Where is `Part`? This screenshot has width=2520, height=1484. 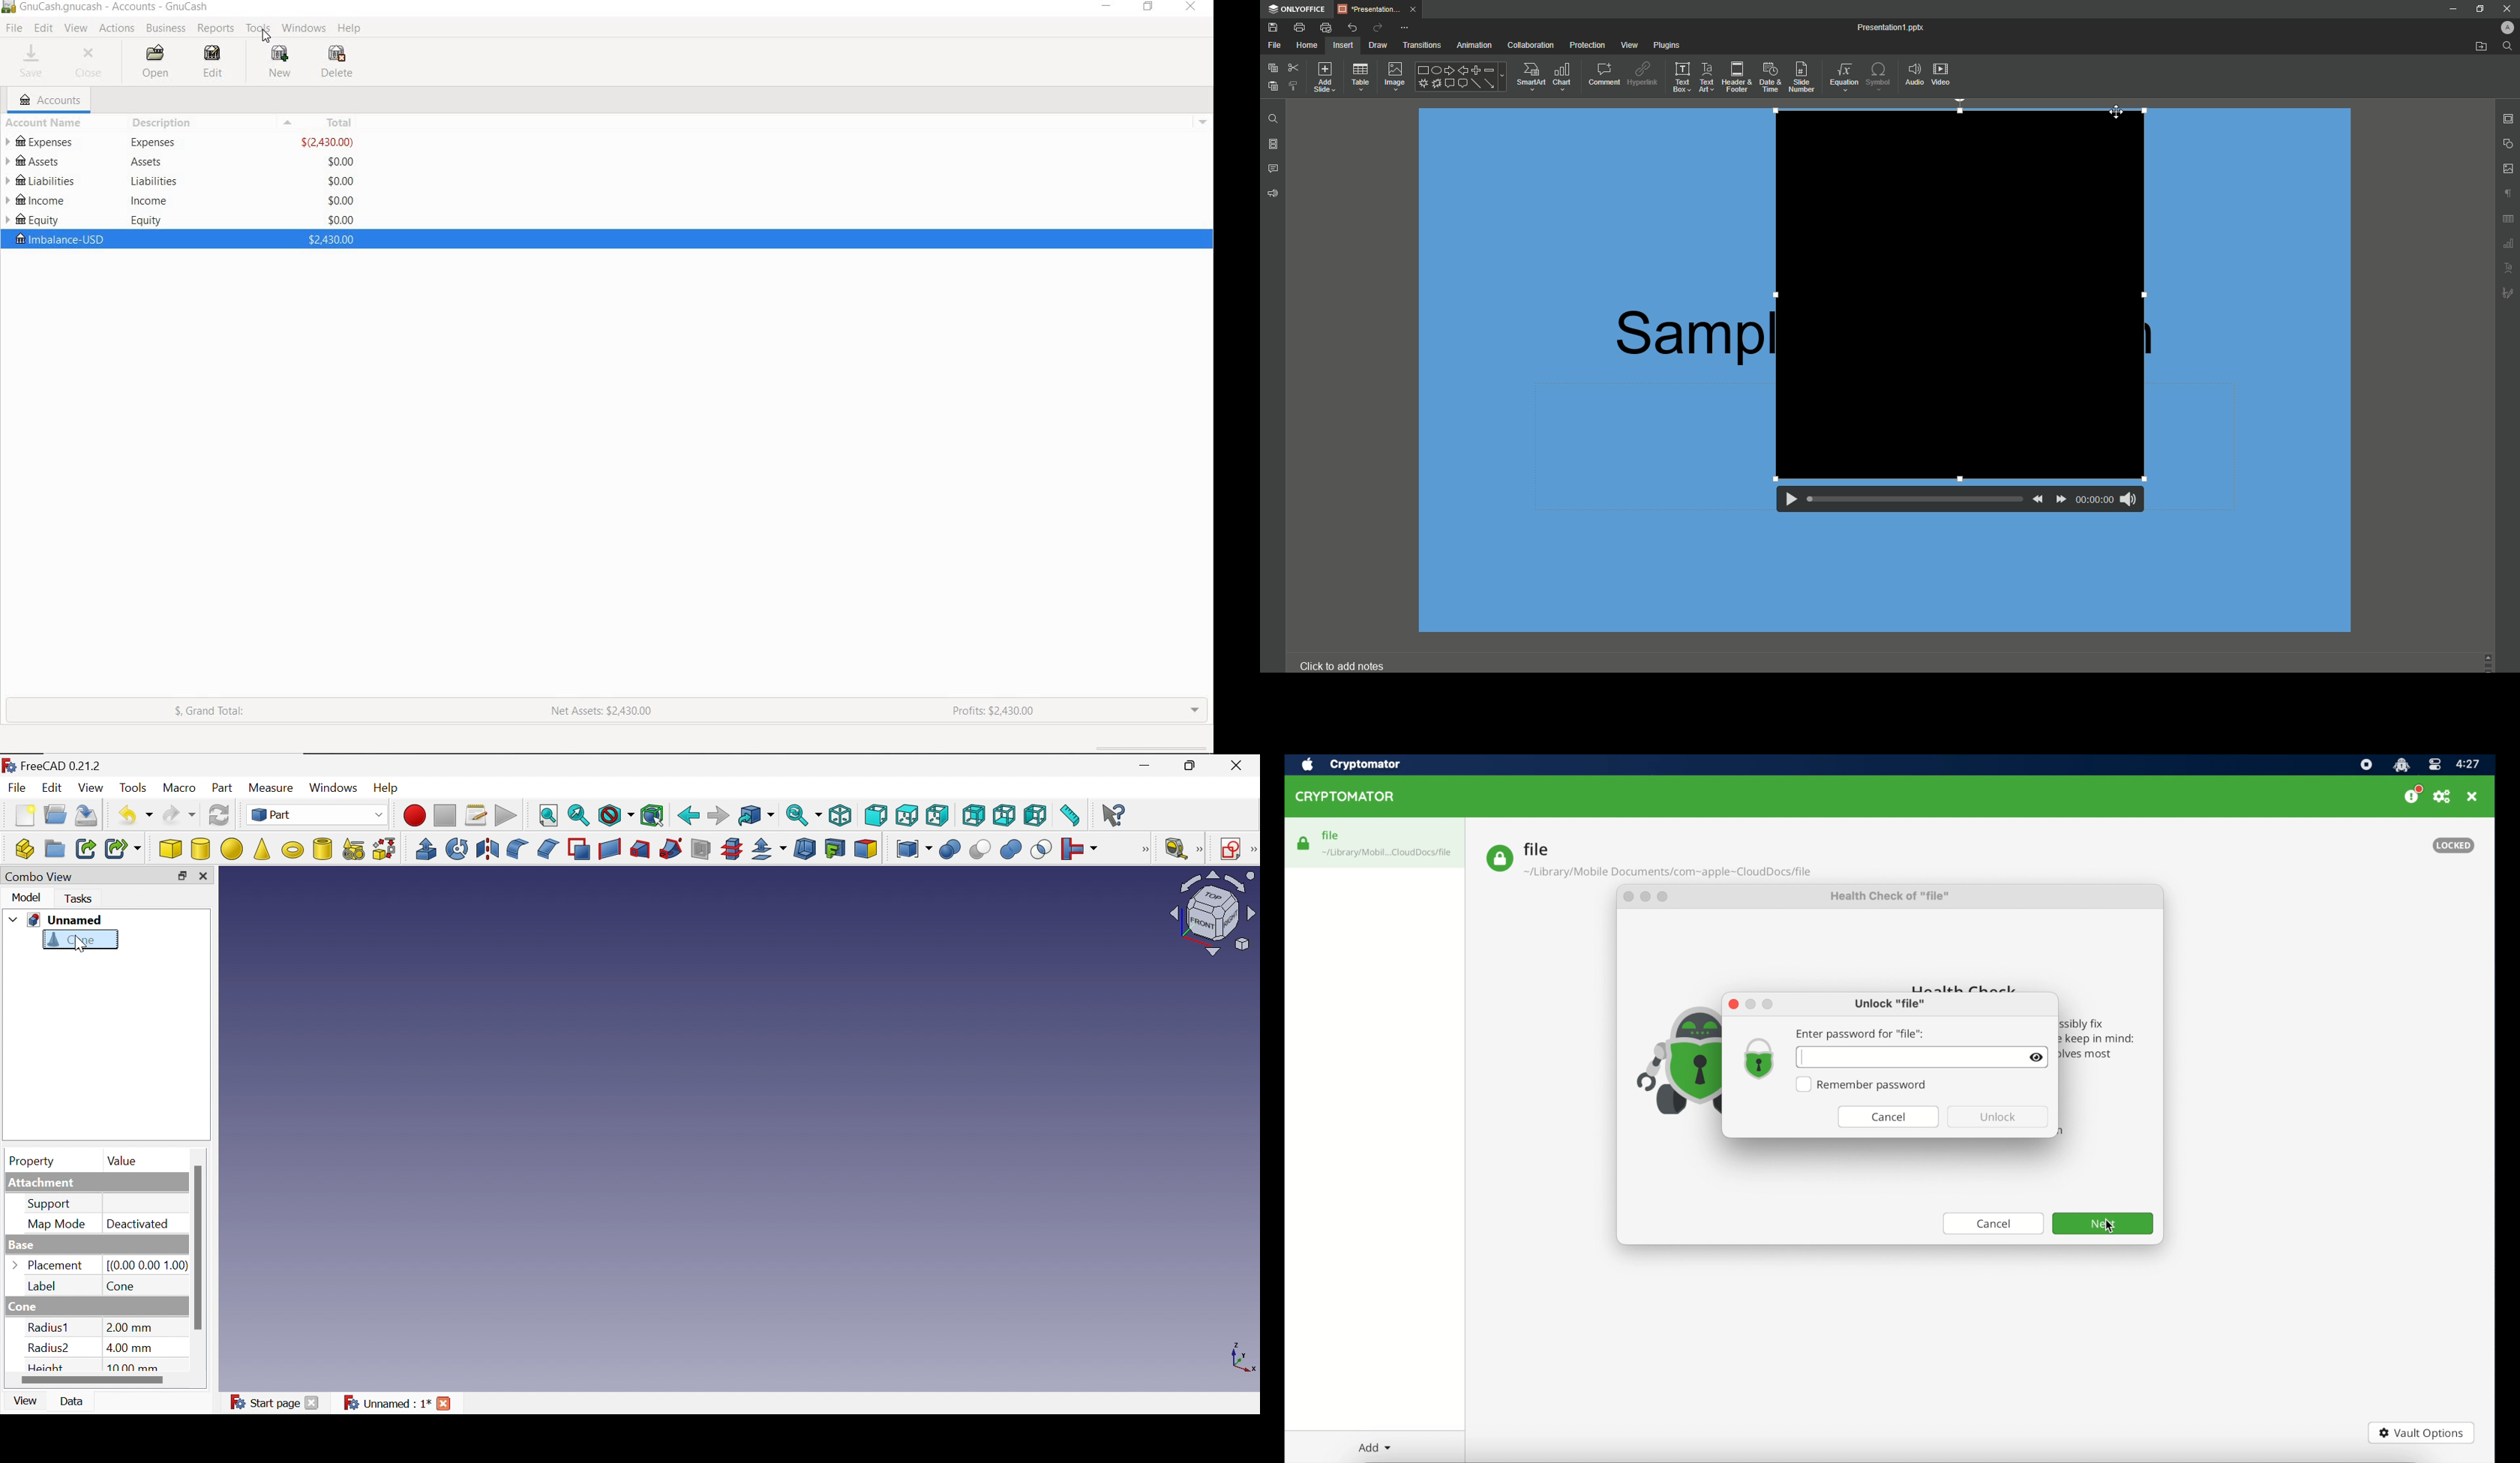 Part is located at coordinates (317, 813).